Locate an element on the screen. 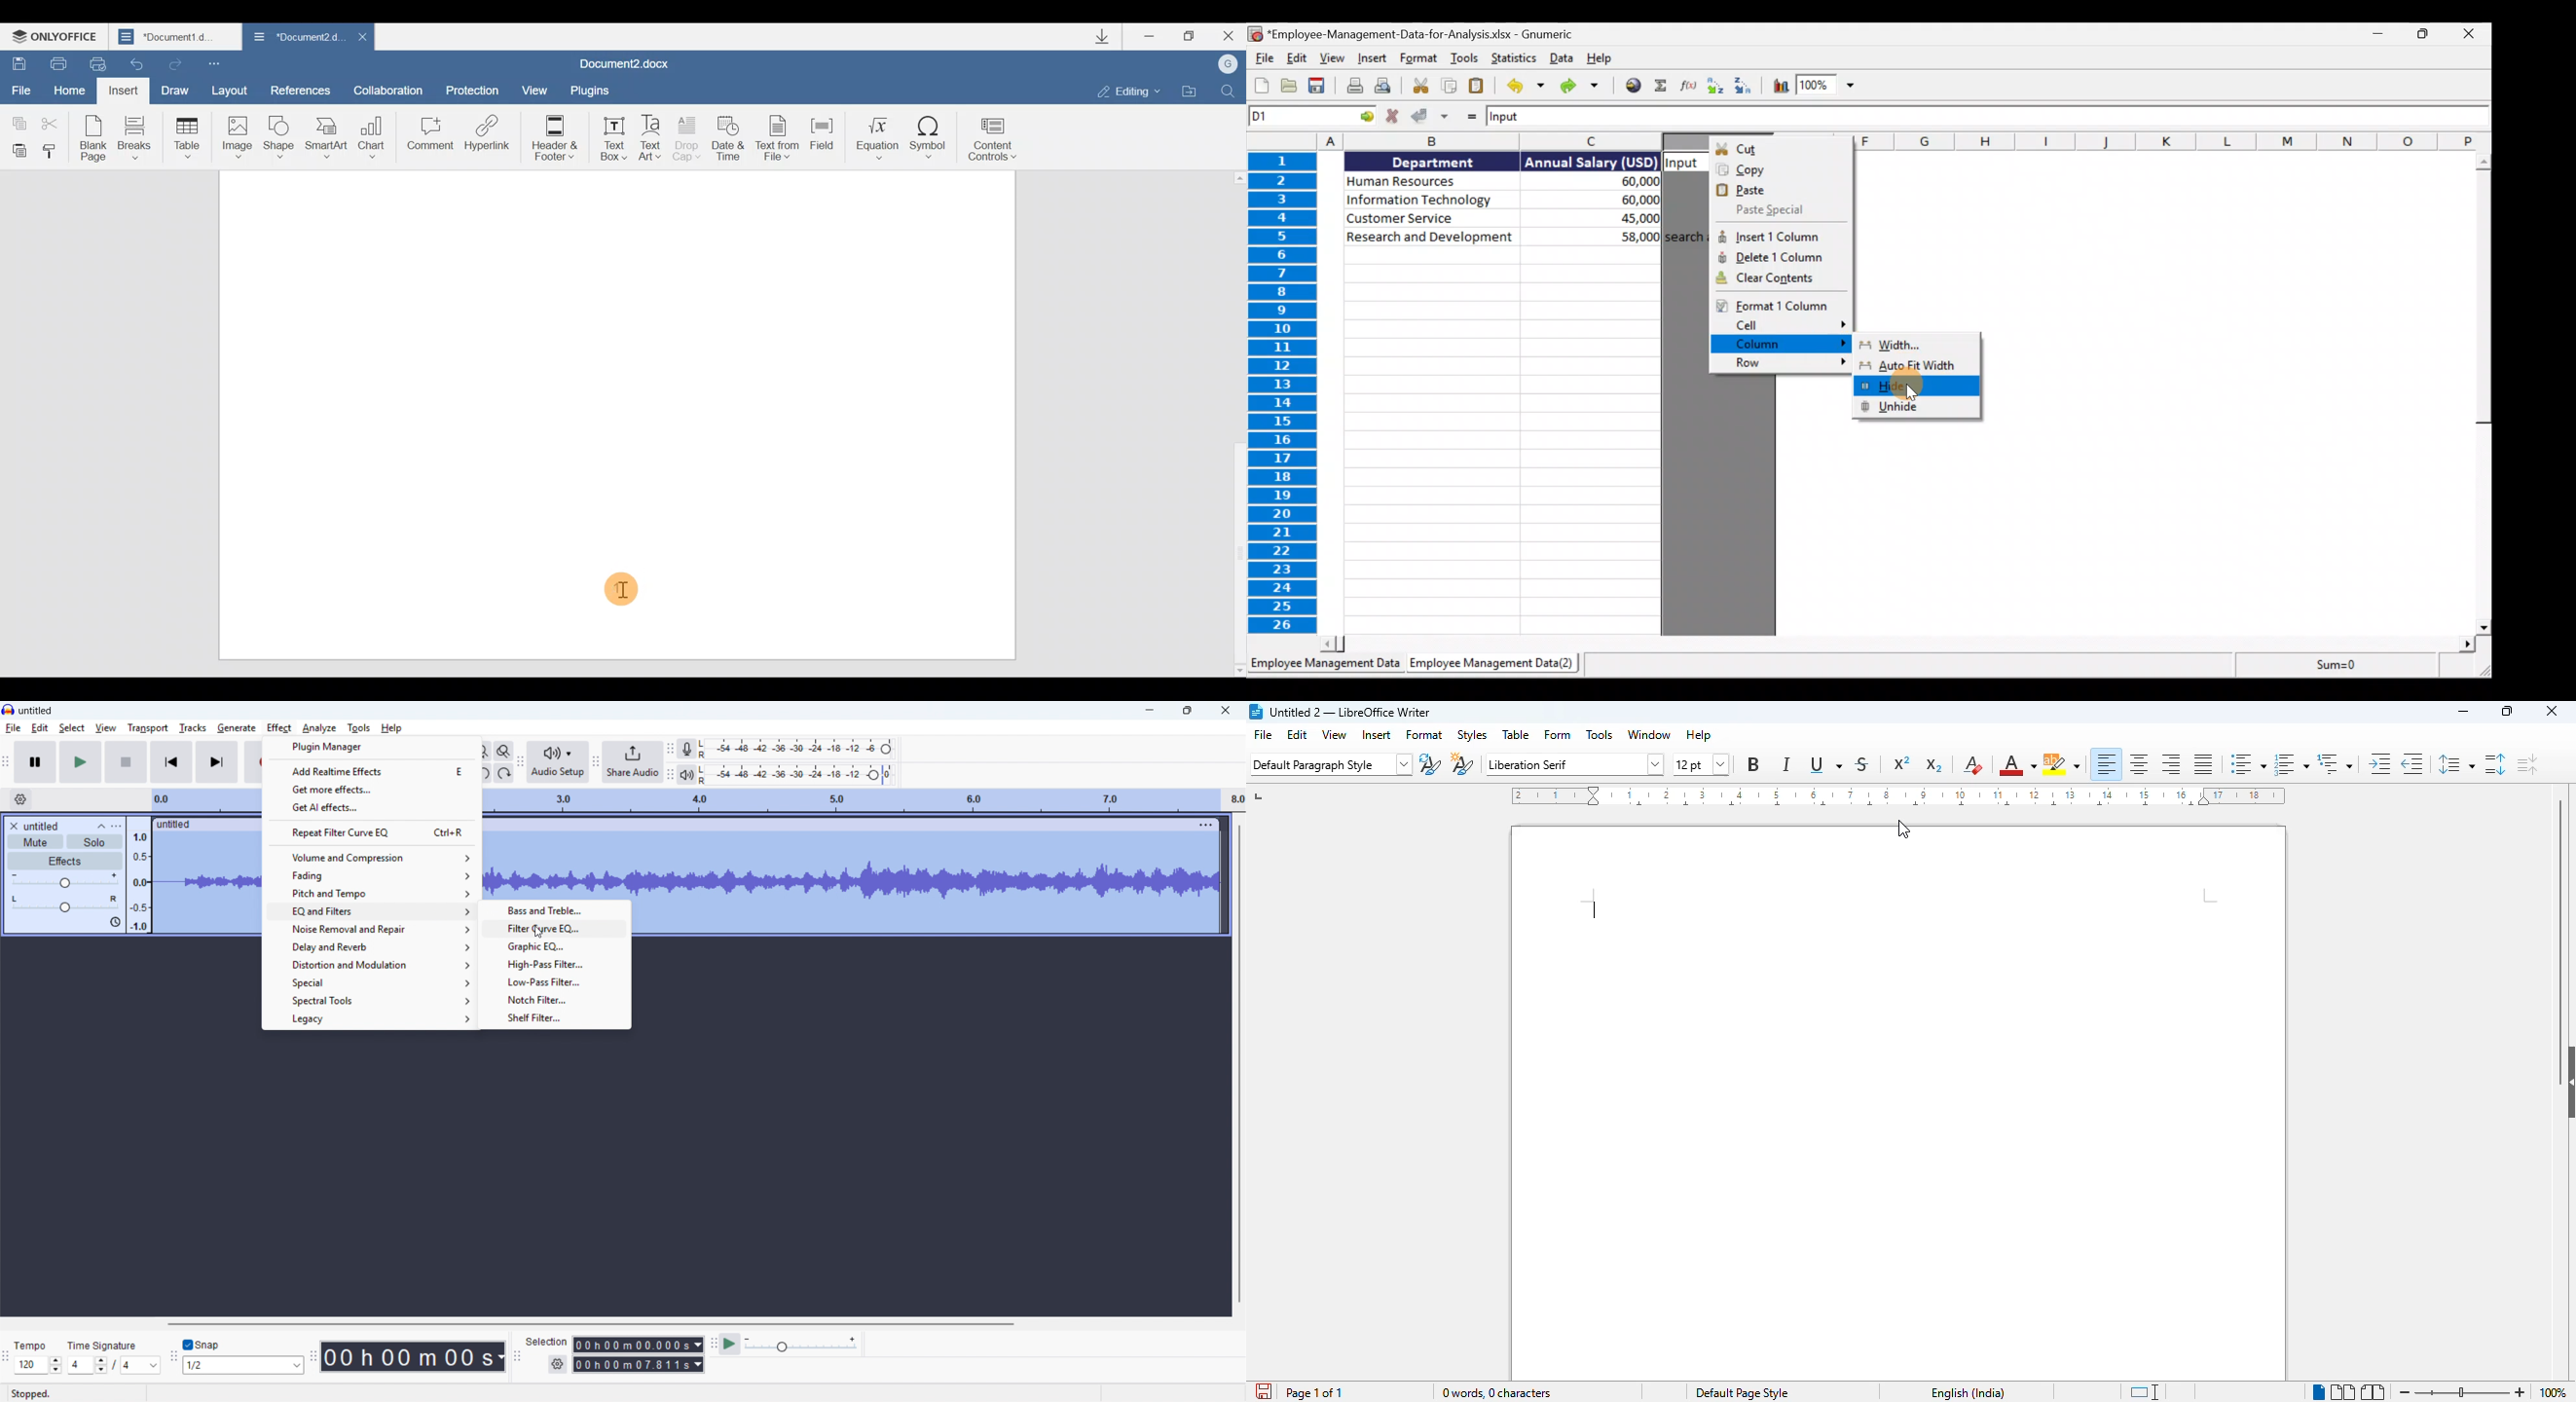 This screenshot has width=2576, height=1428. Pitch and tempo  is located at coordinates (373, 892).